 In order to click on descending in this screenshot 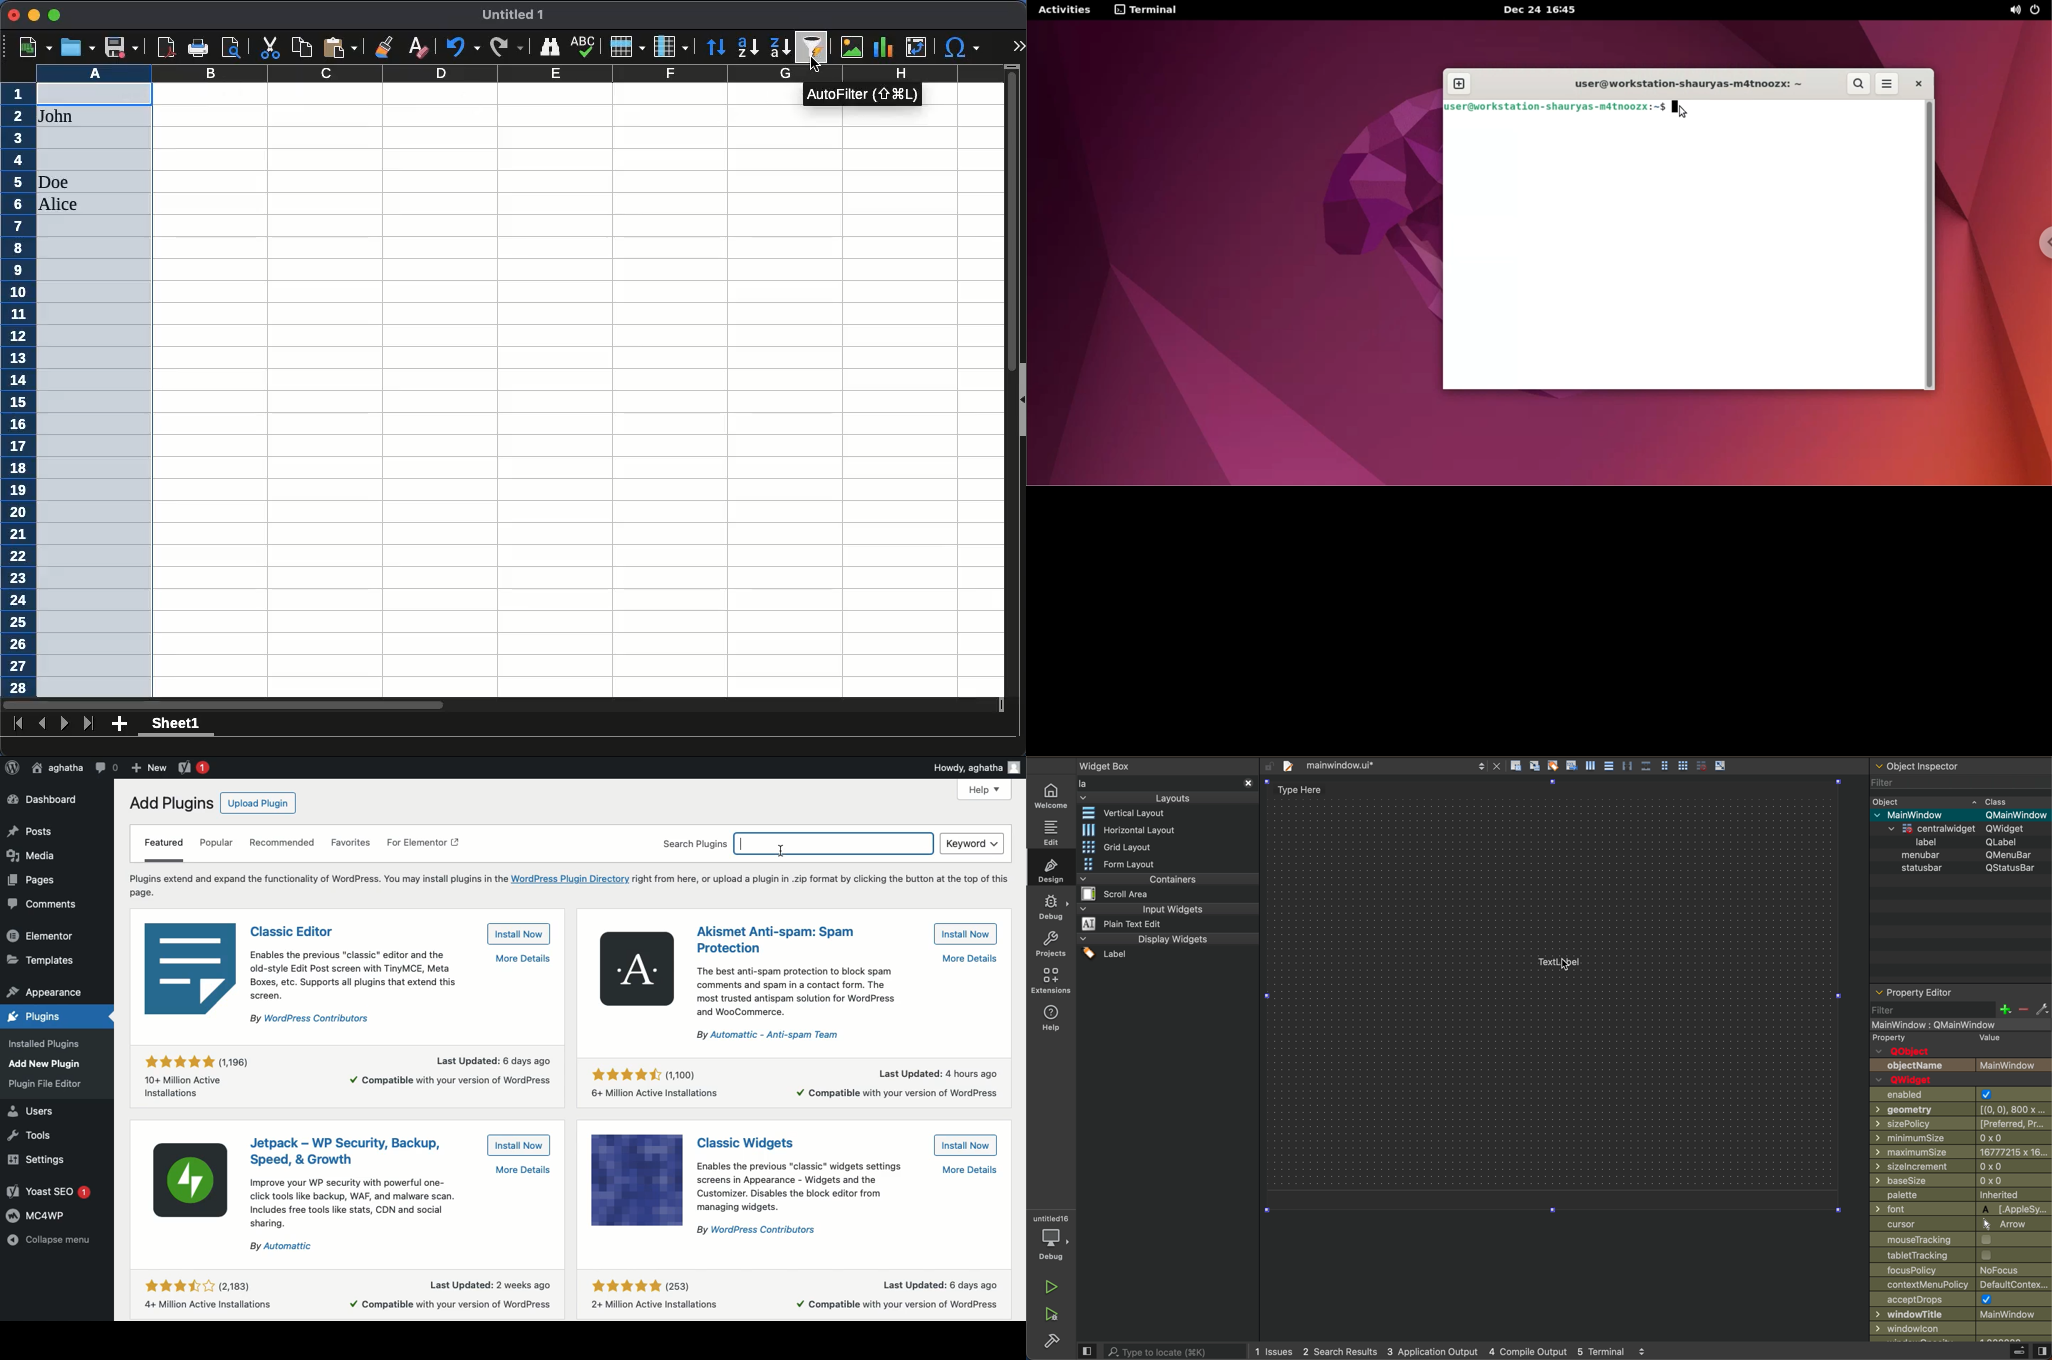, I will do `click(781, 48)`.